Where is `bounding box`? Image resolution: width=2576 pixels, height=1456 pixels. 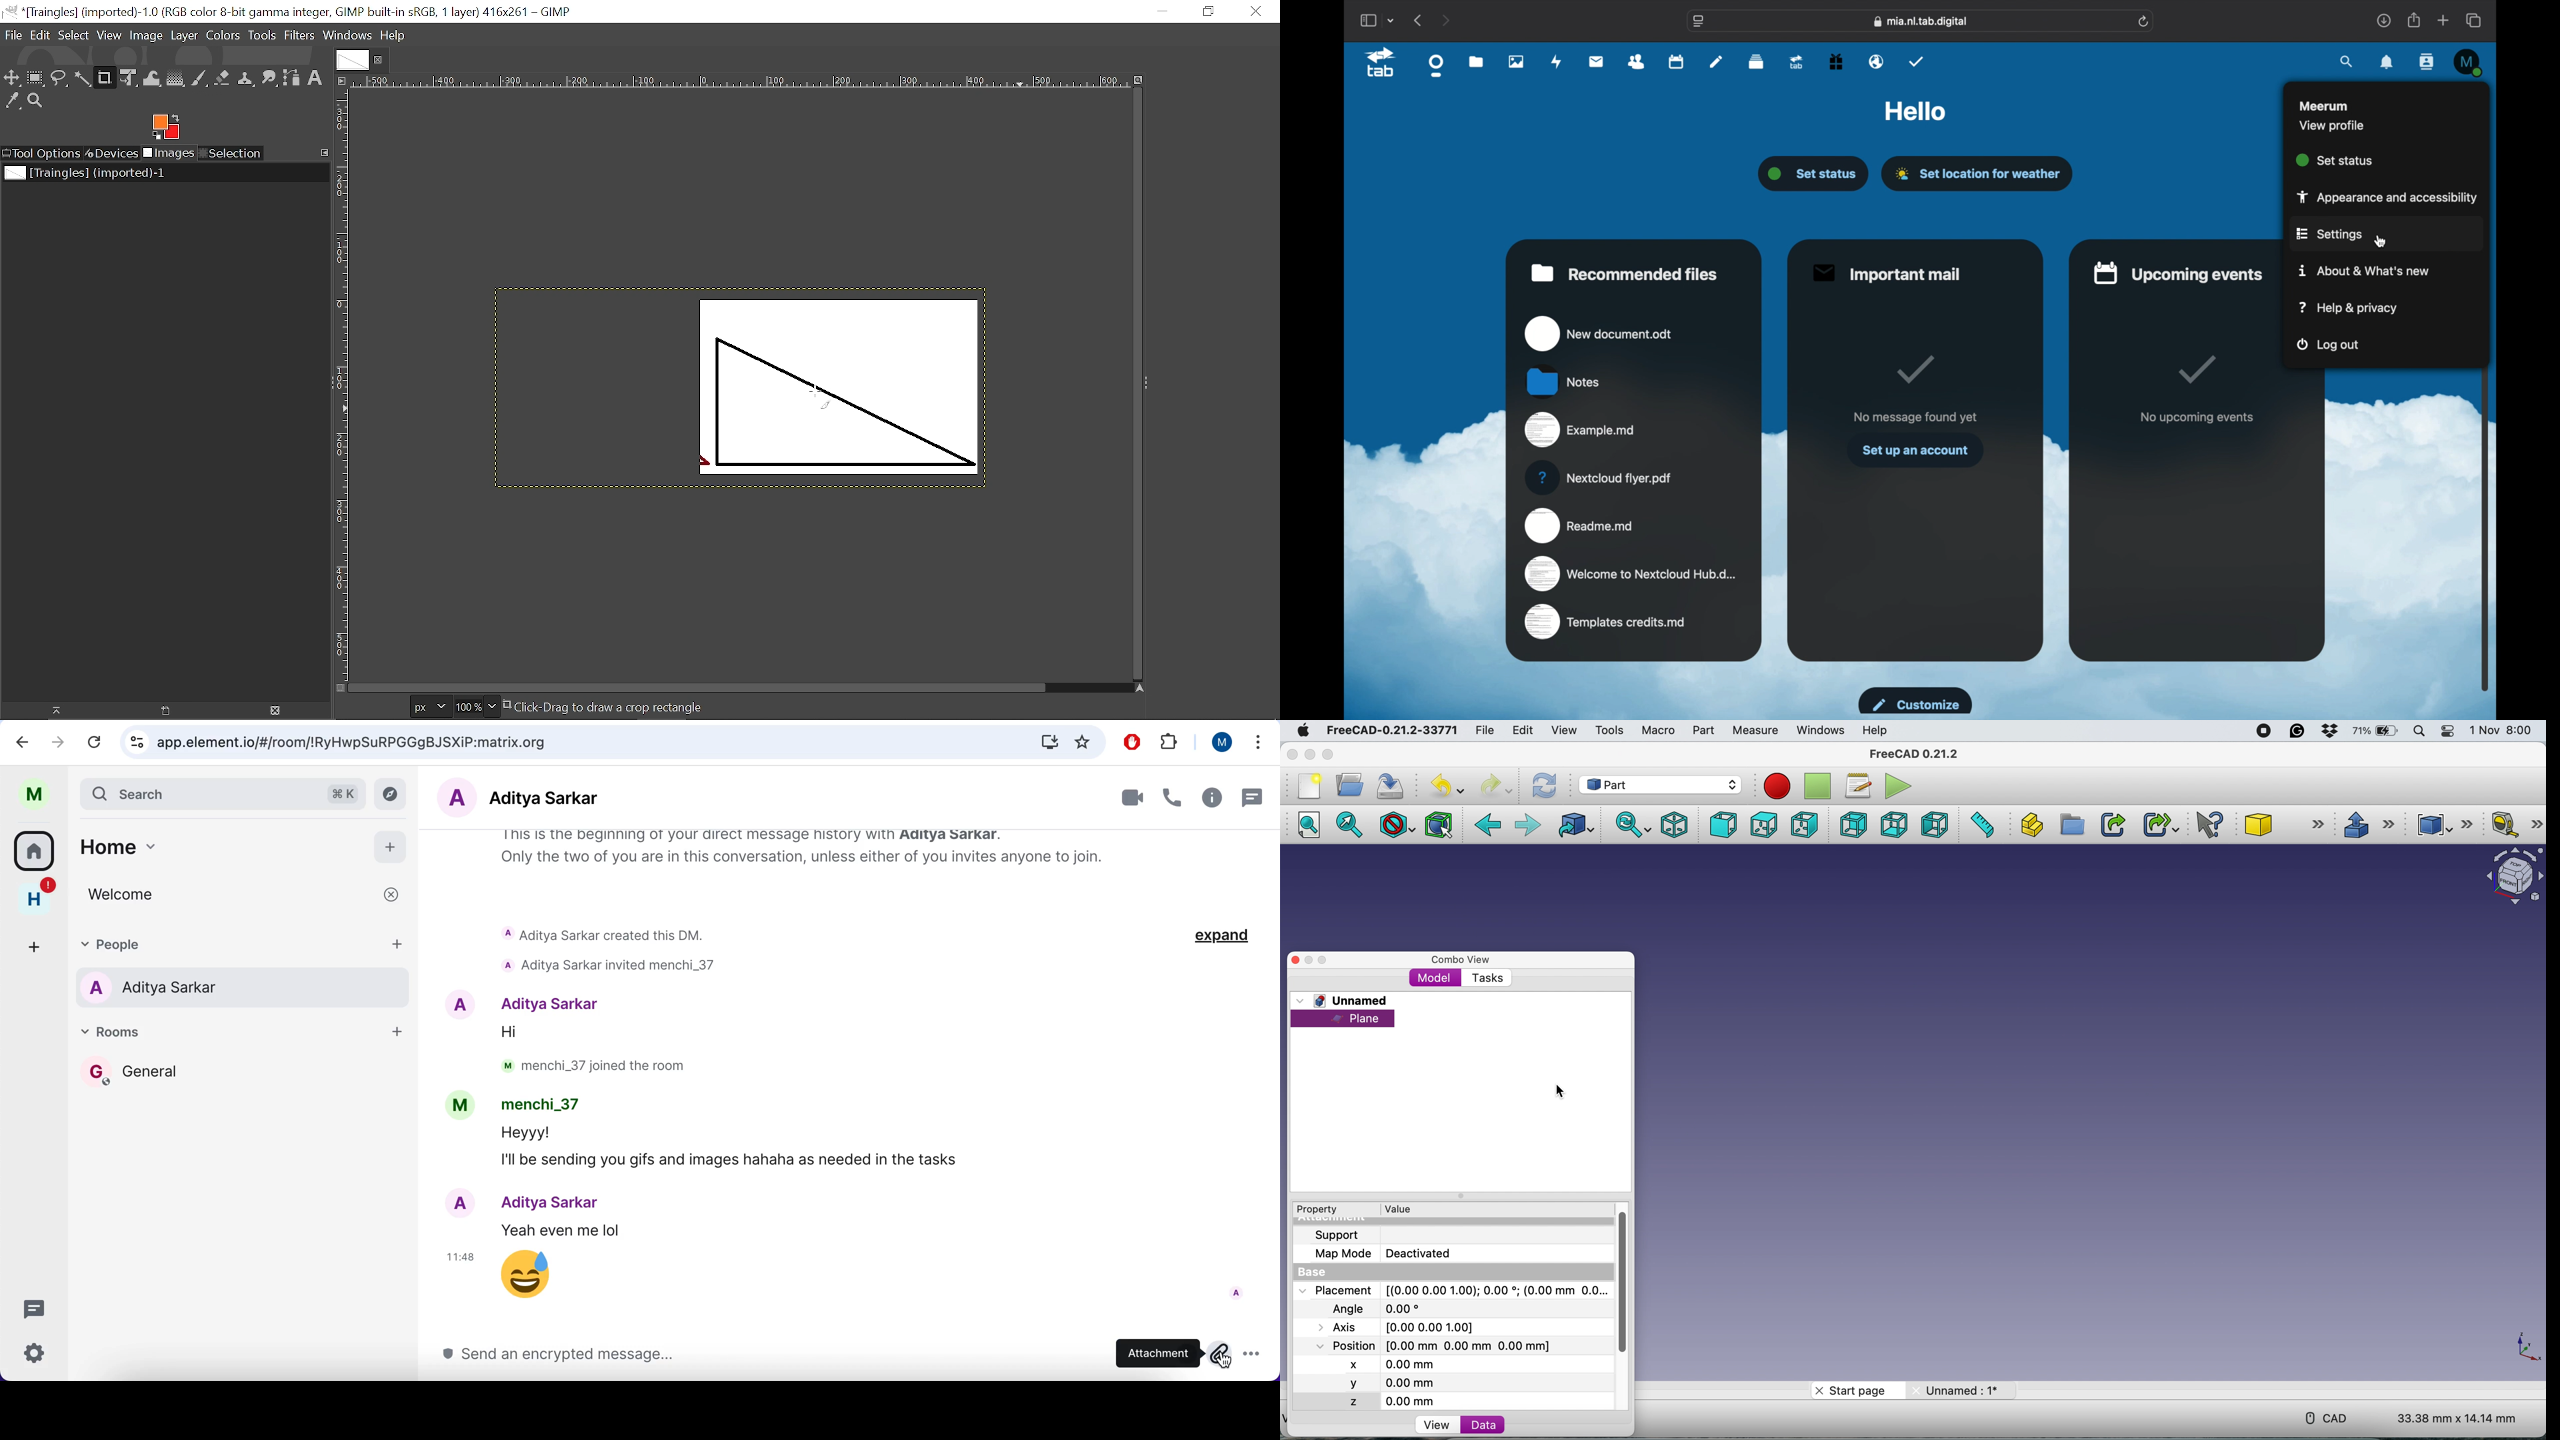 bounding box is located at coordinates (1438, 825).